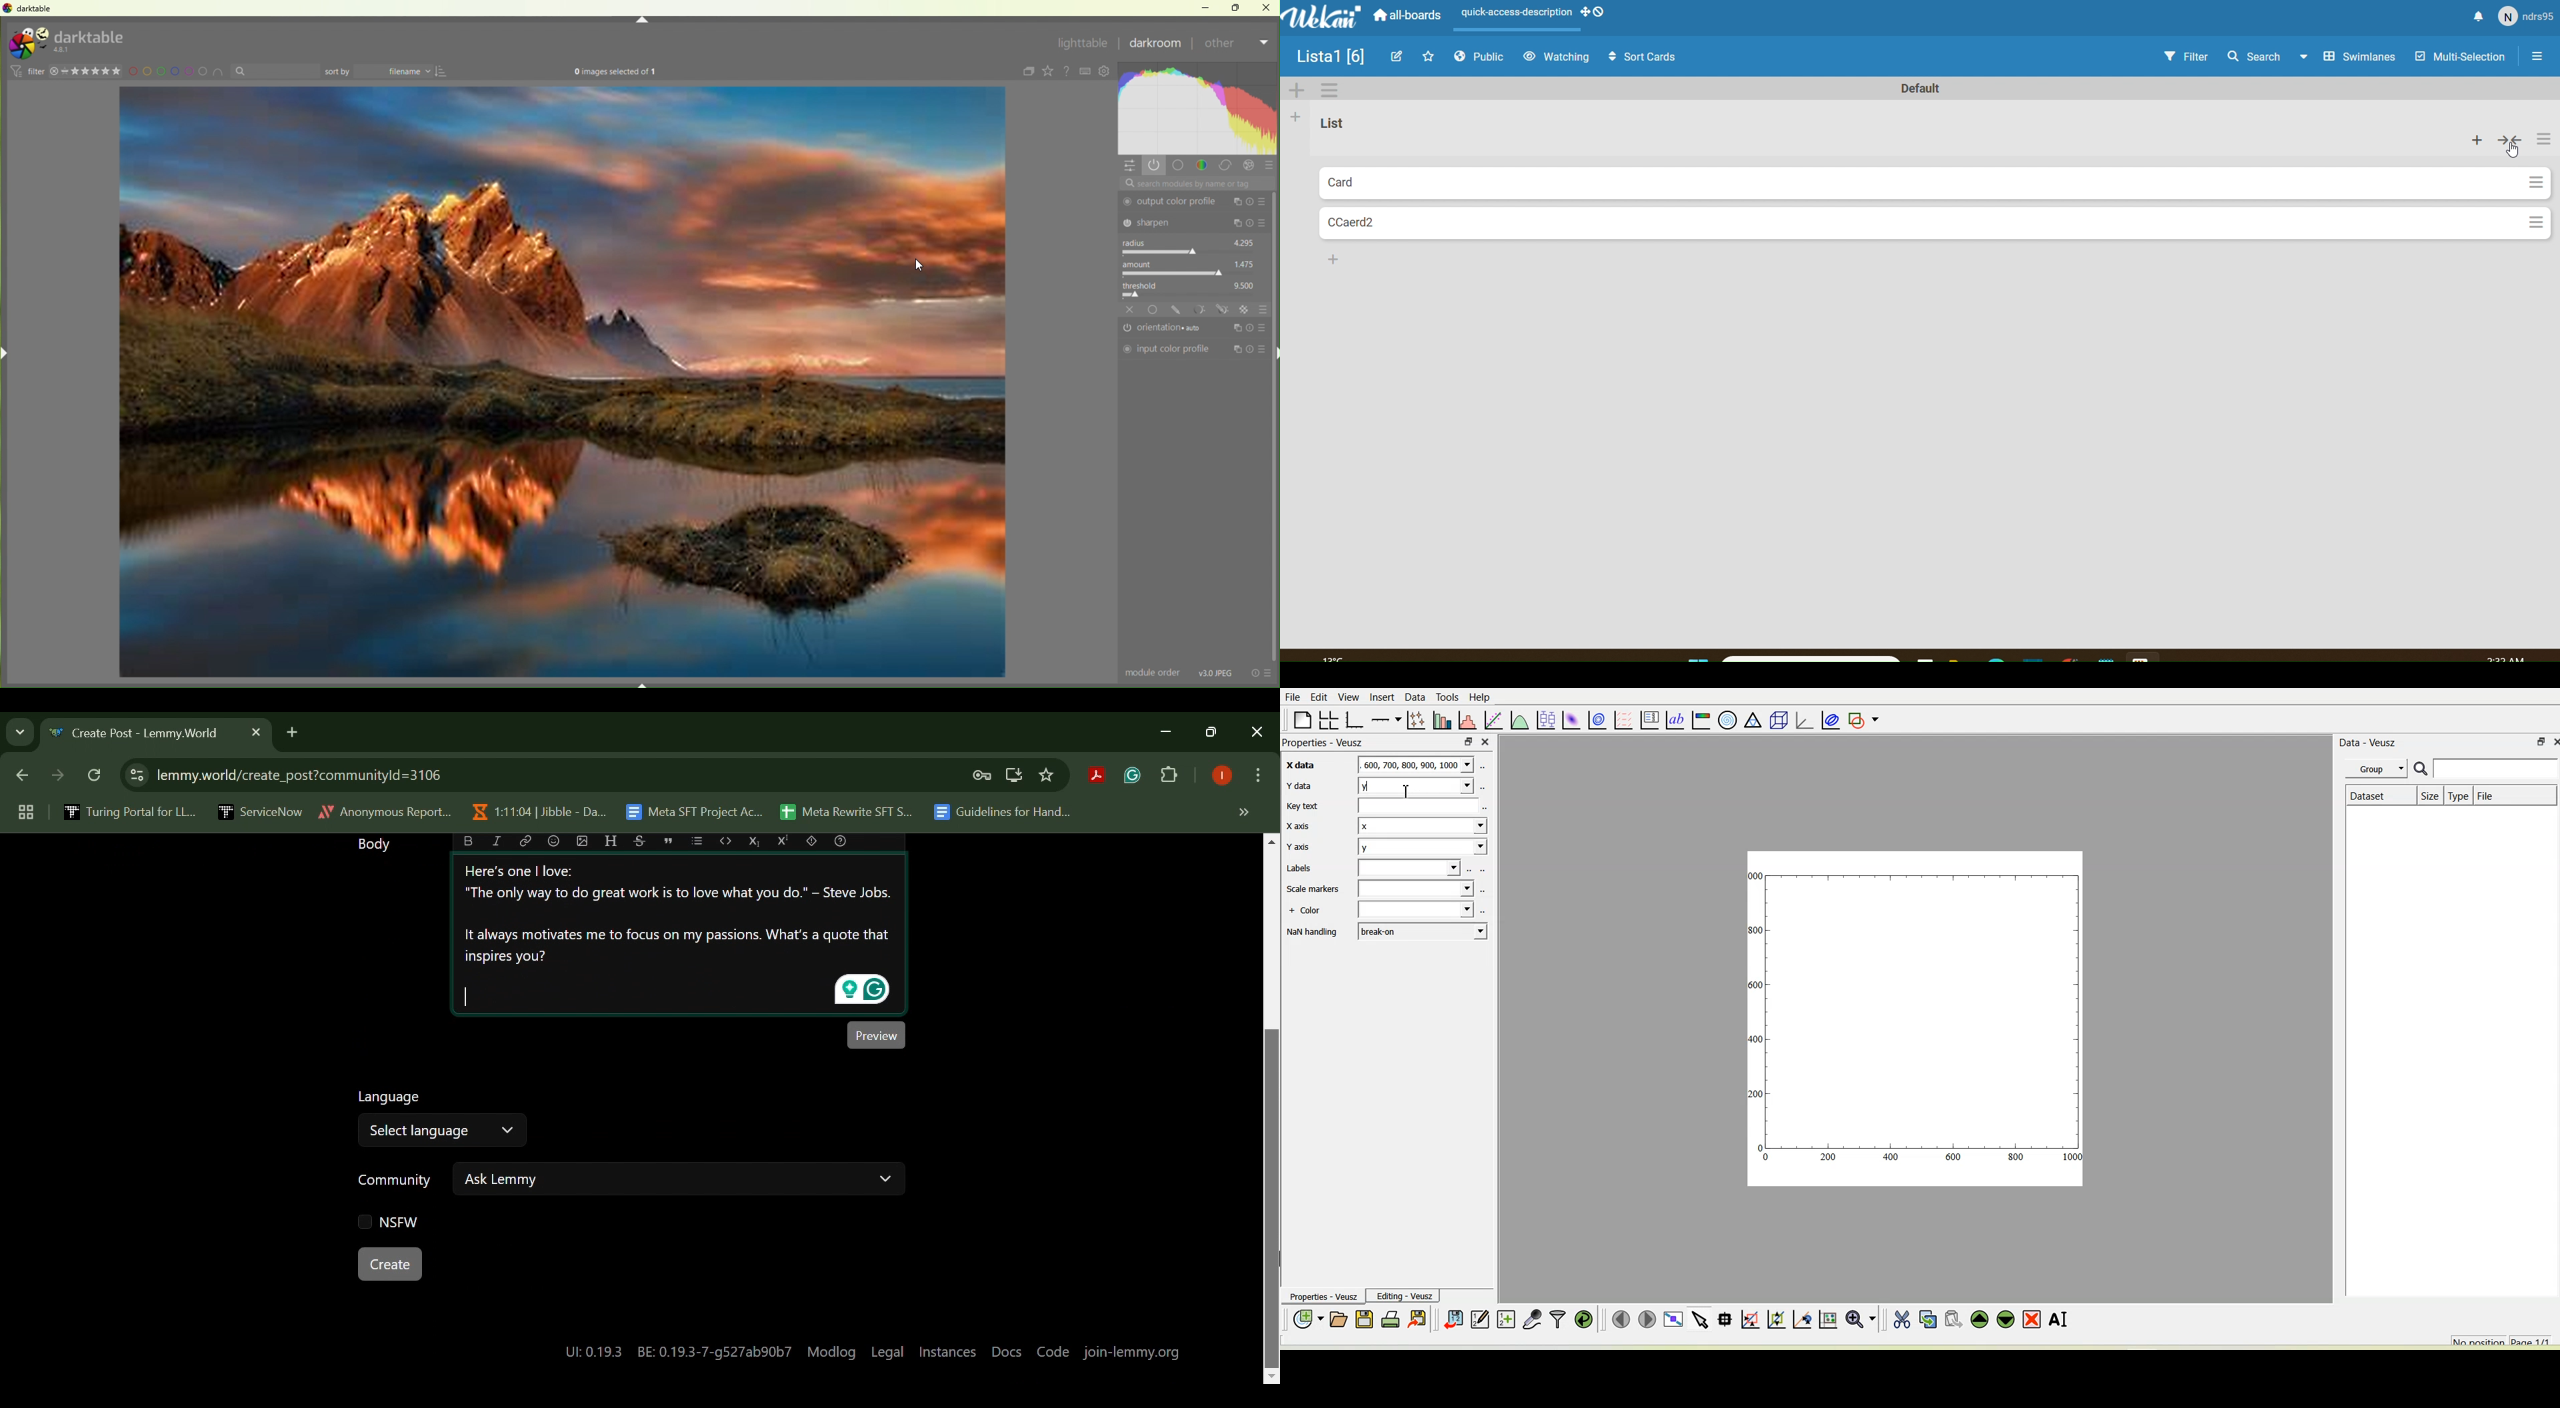  Describe the element at coordinates (1082, 45) in the screenshot. I see `lighttable` at that location.